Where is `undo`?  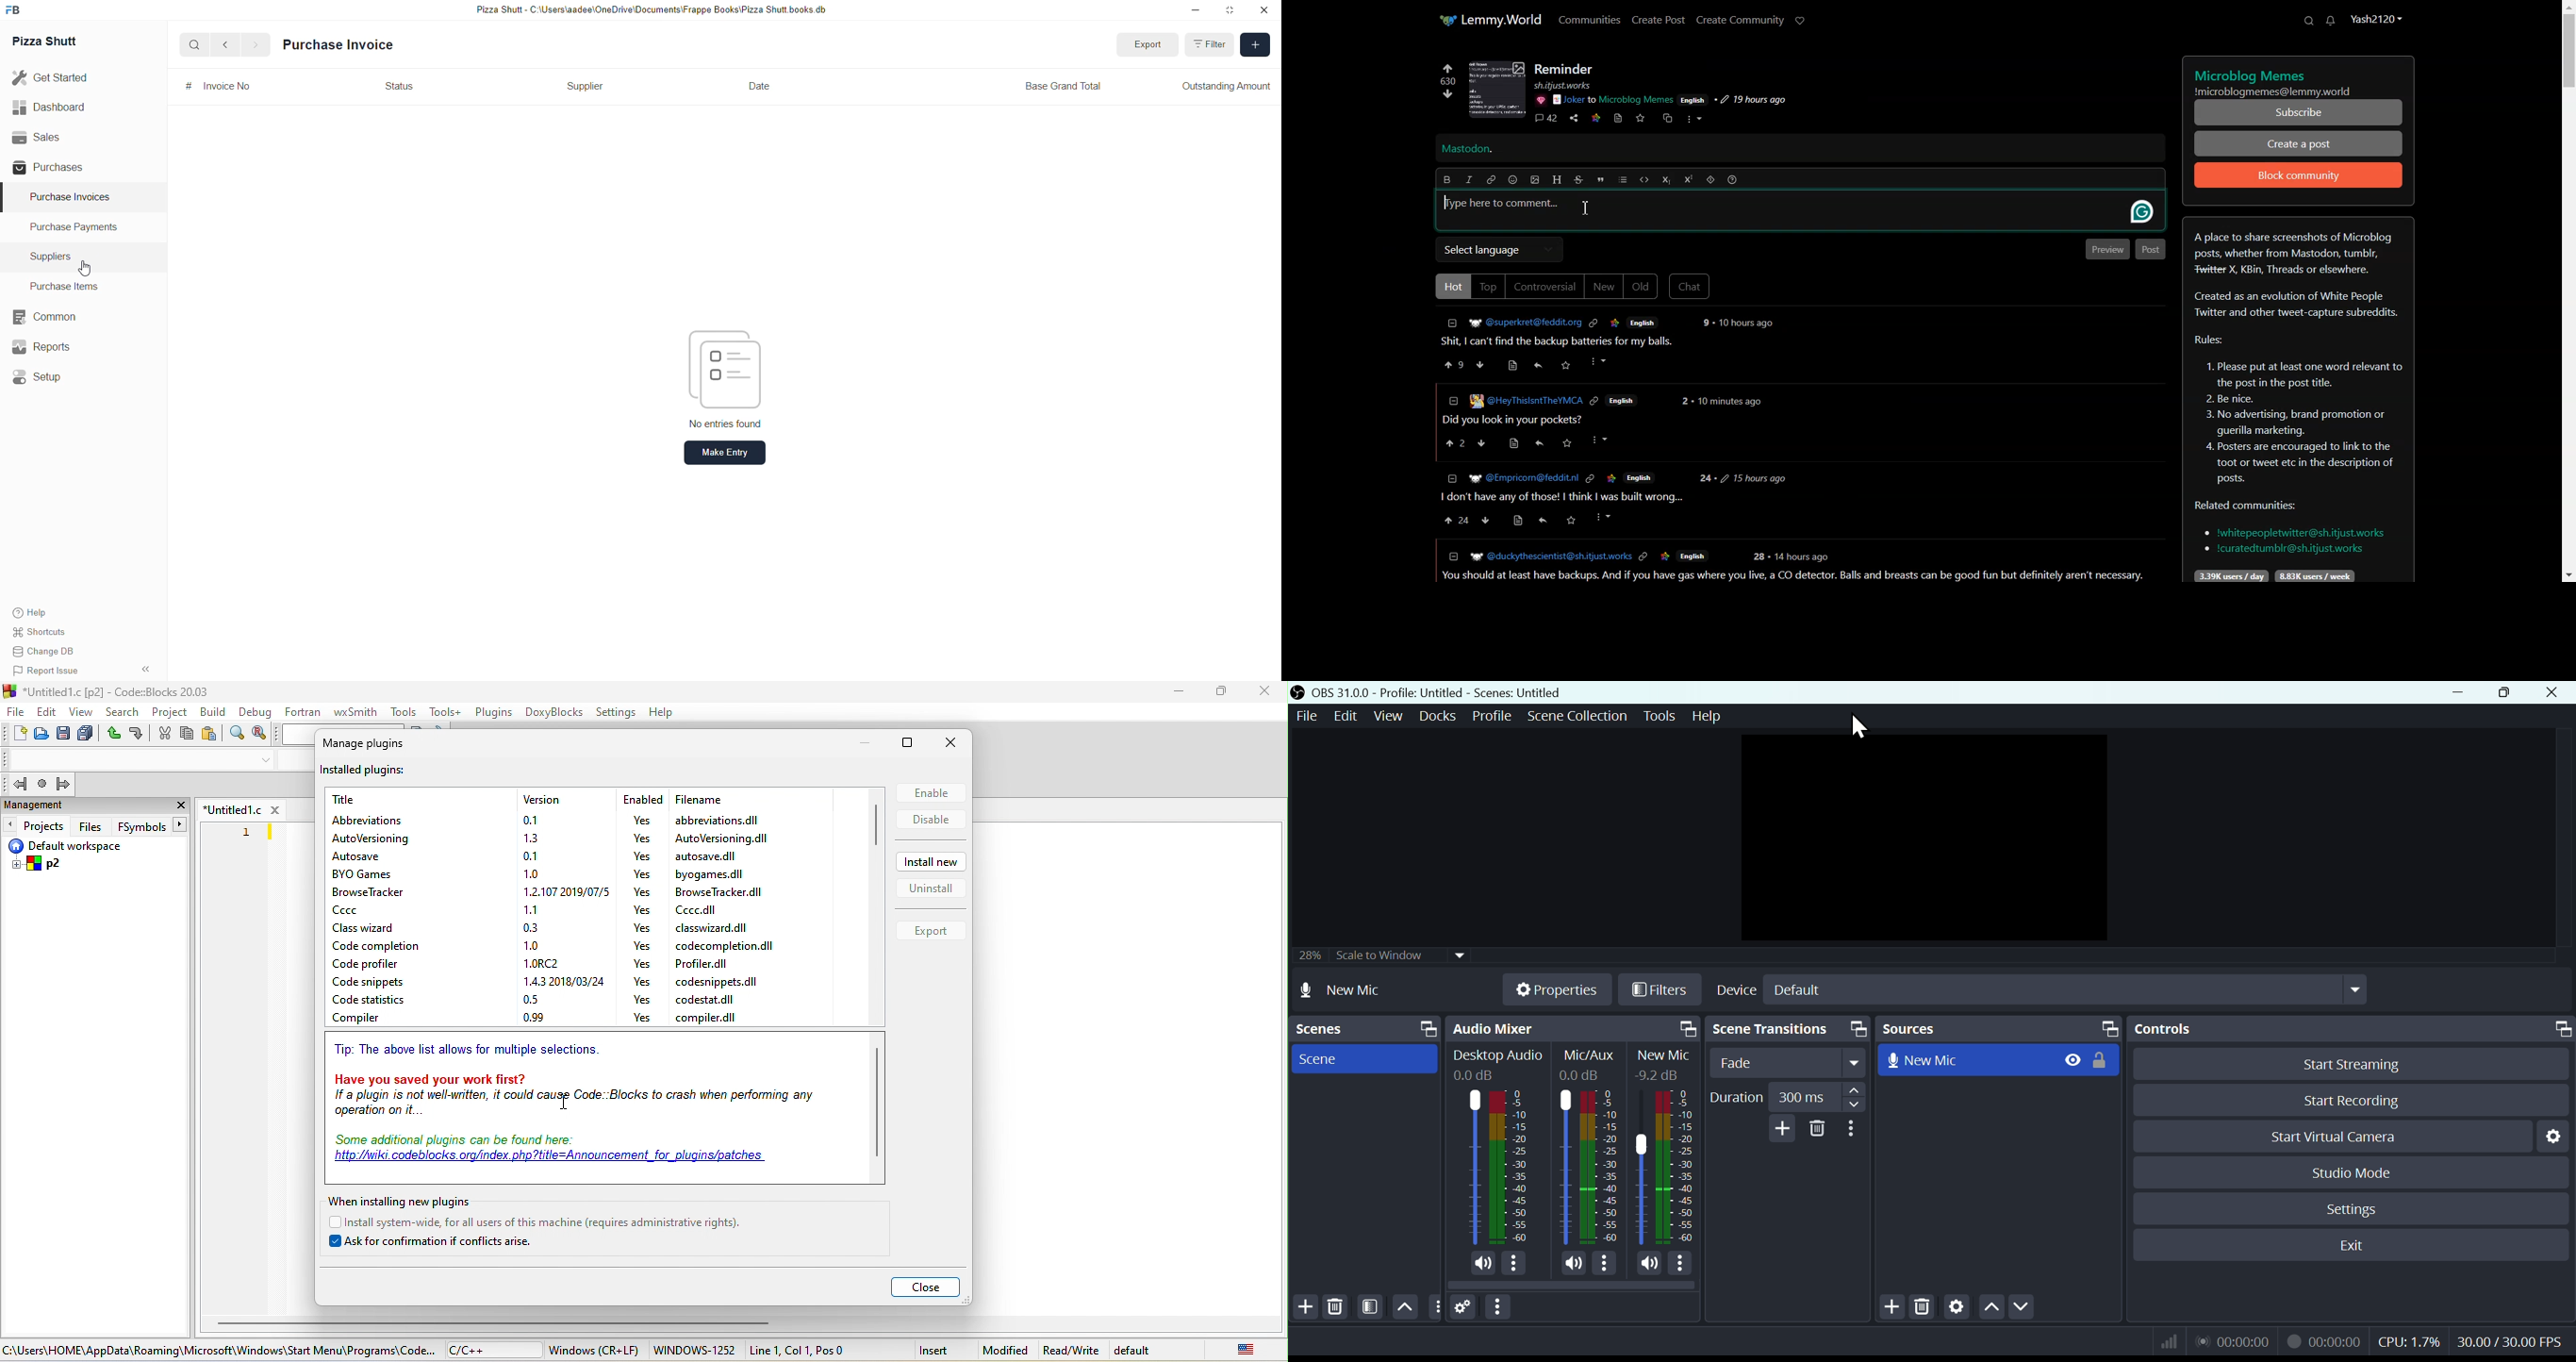 undo is located at coordinates (114, 733).